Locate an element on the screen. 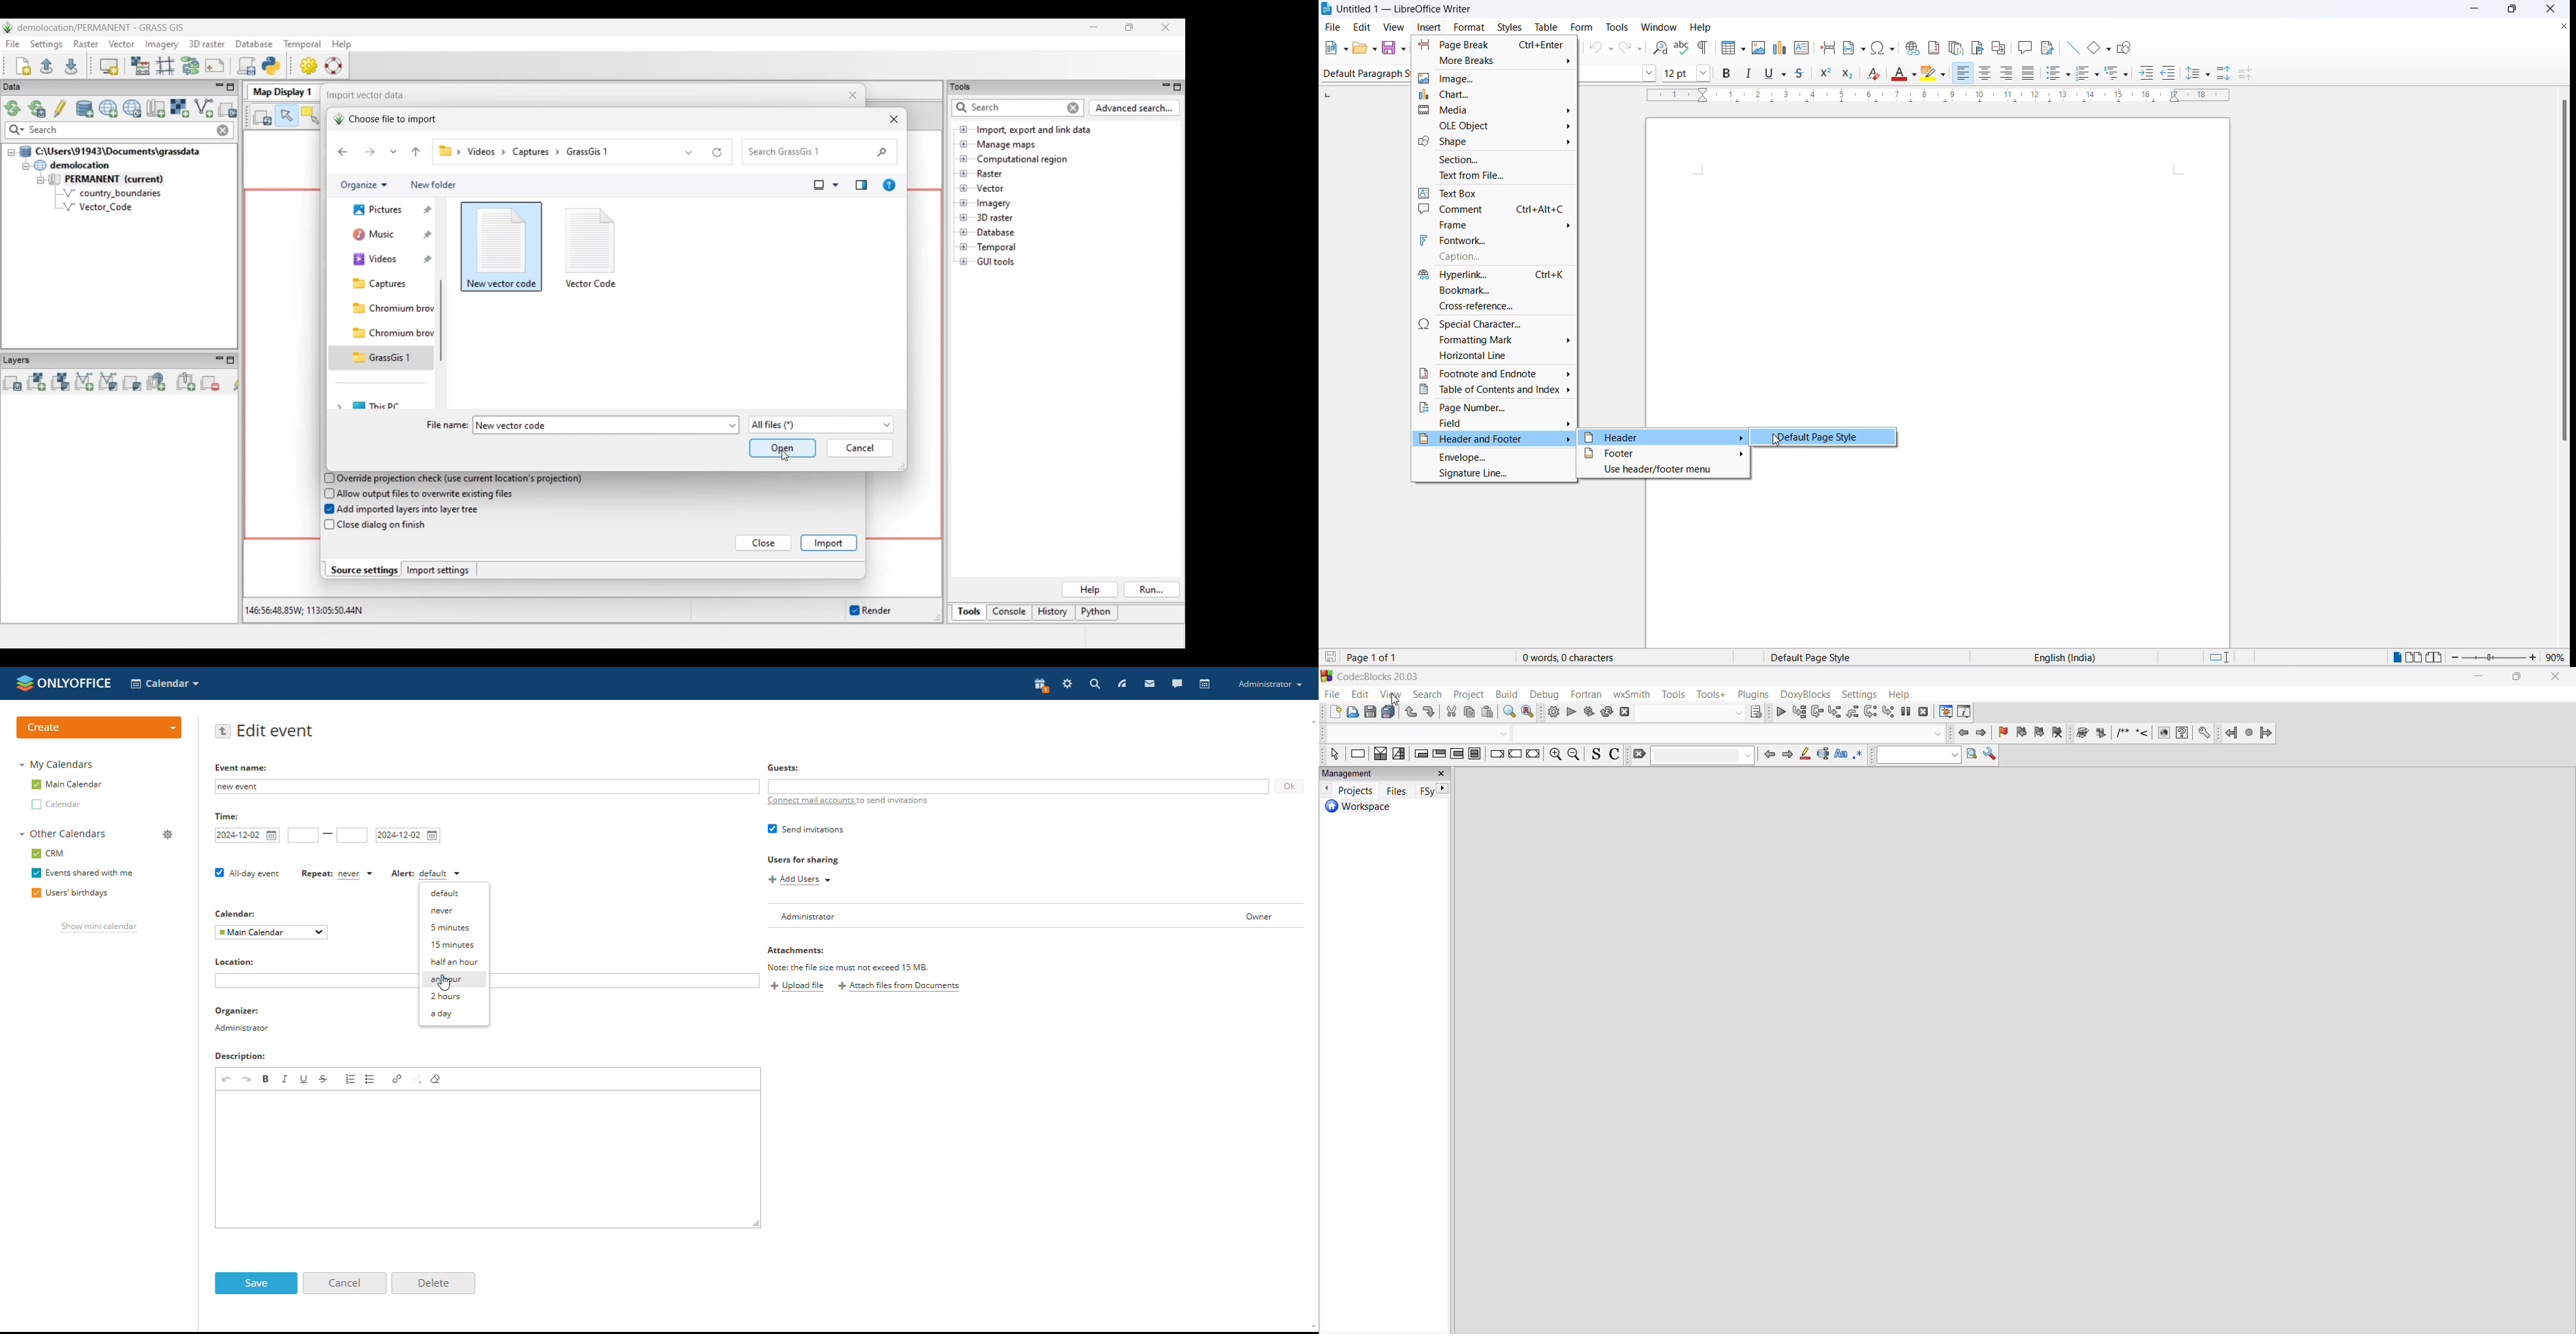  highlight is located at coordinates (1805, 756).